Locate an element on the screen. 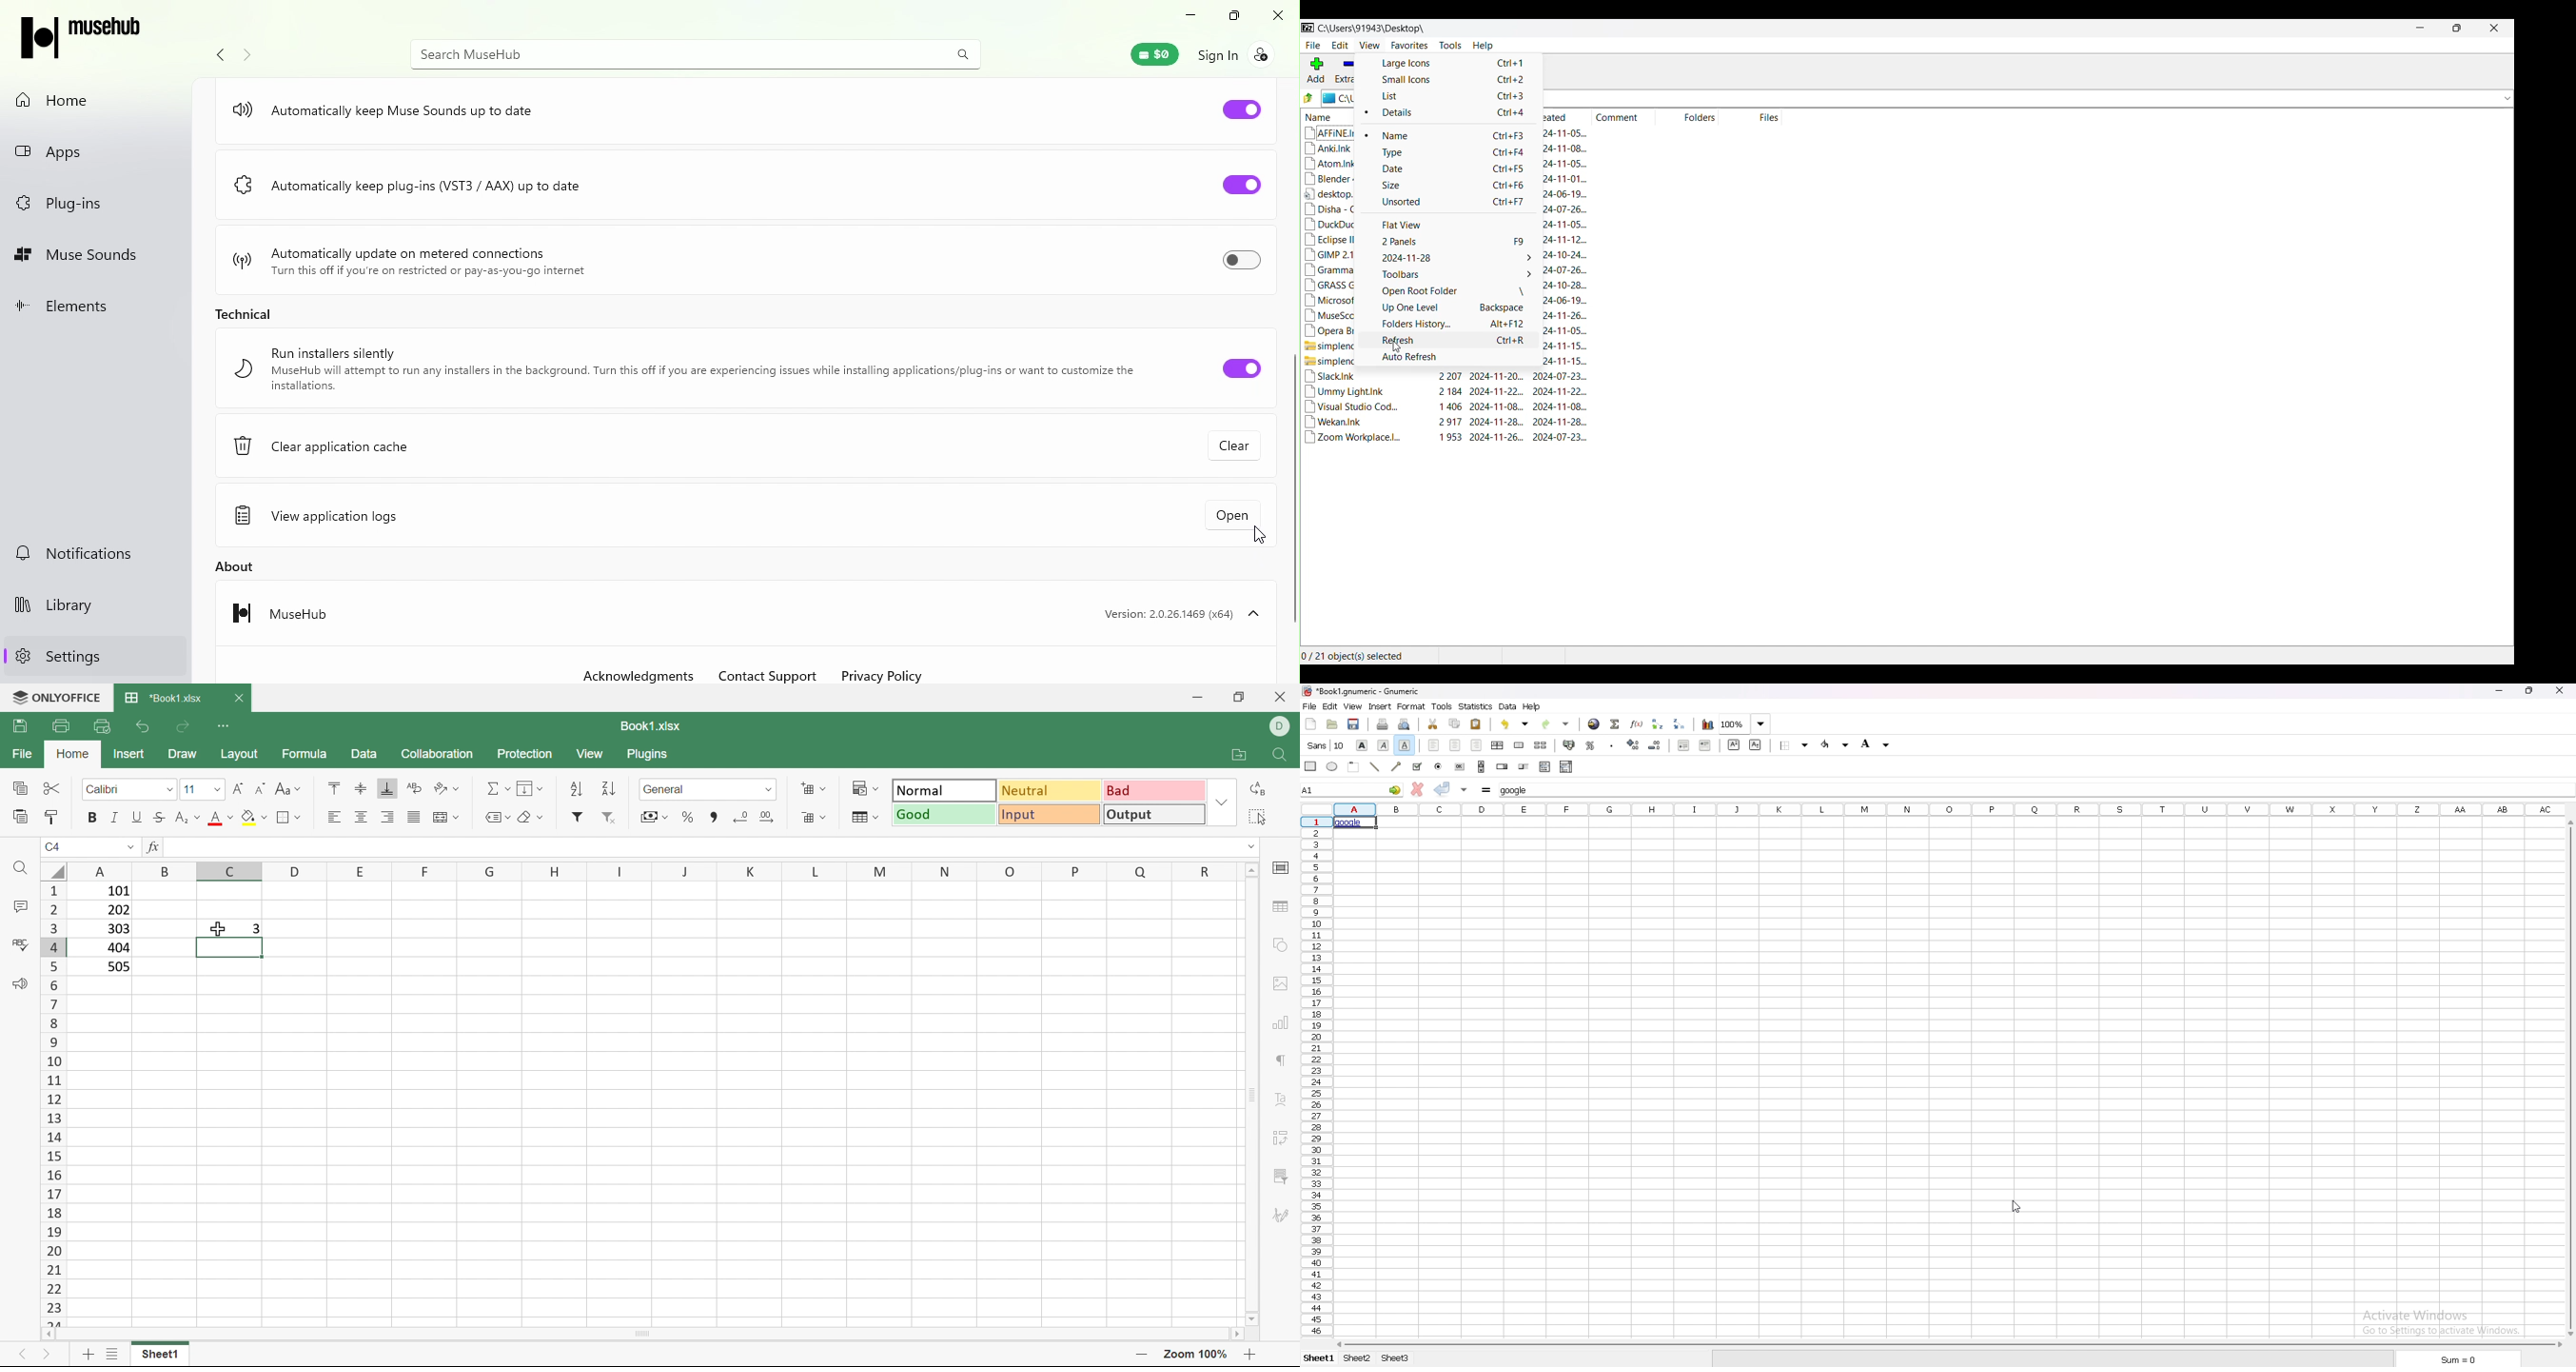  selected cell column is located at coordinates (1953, 809).